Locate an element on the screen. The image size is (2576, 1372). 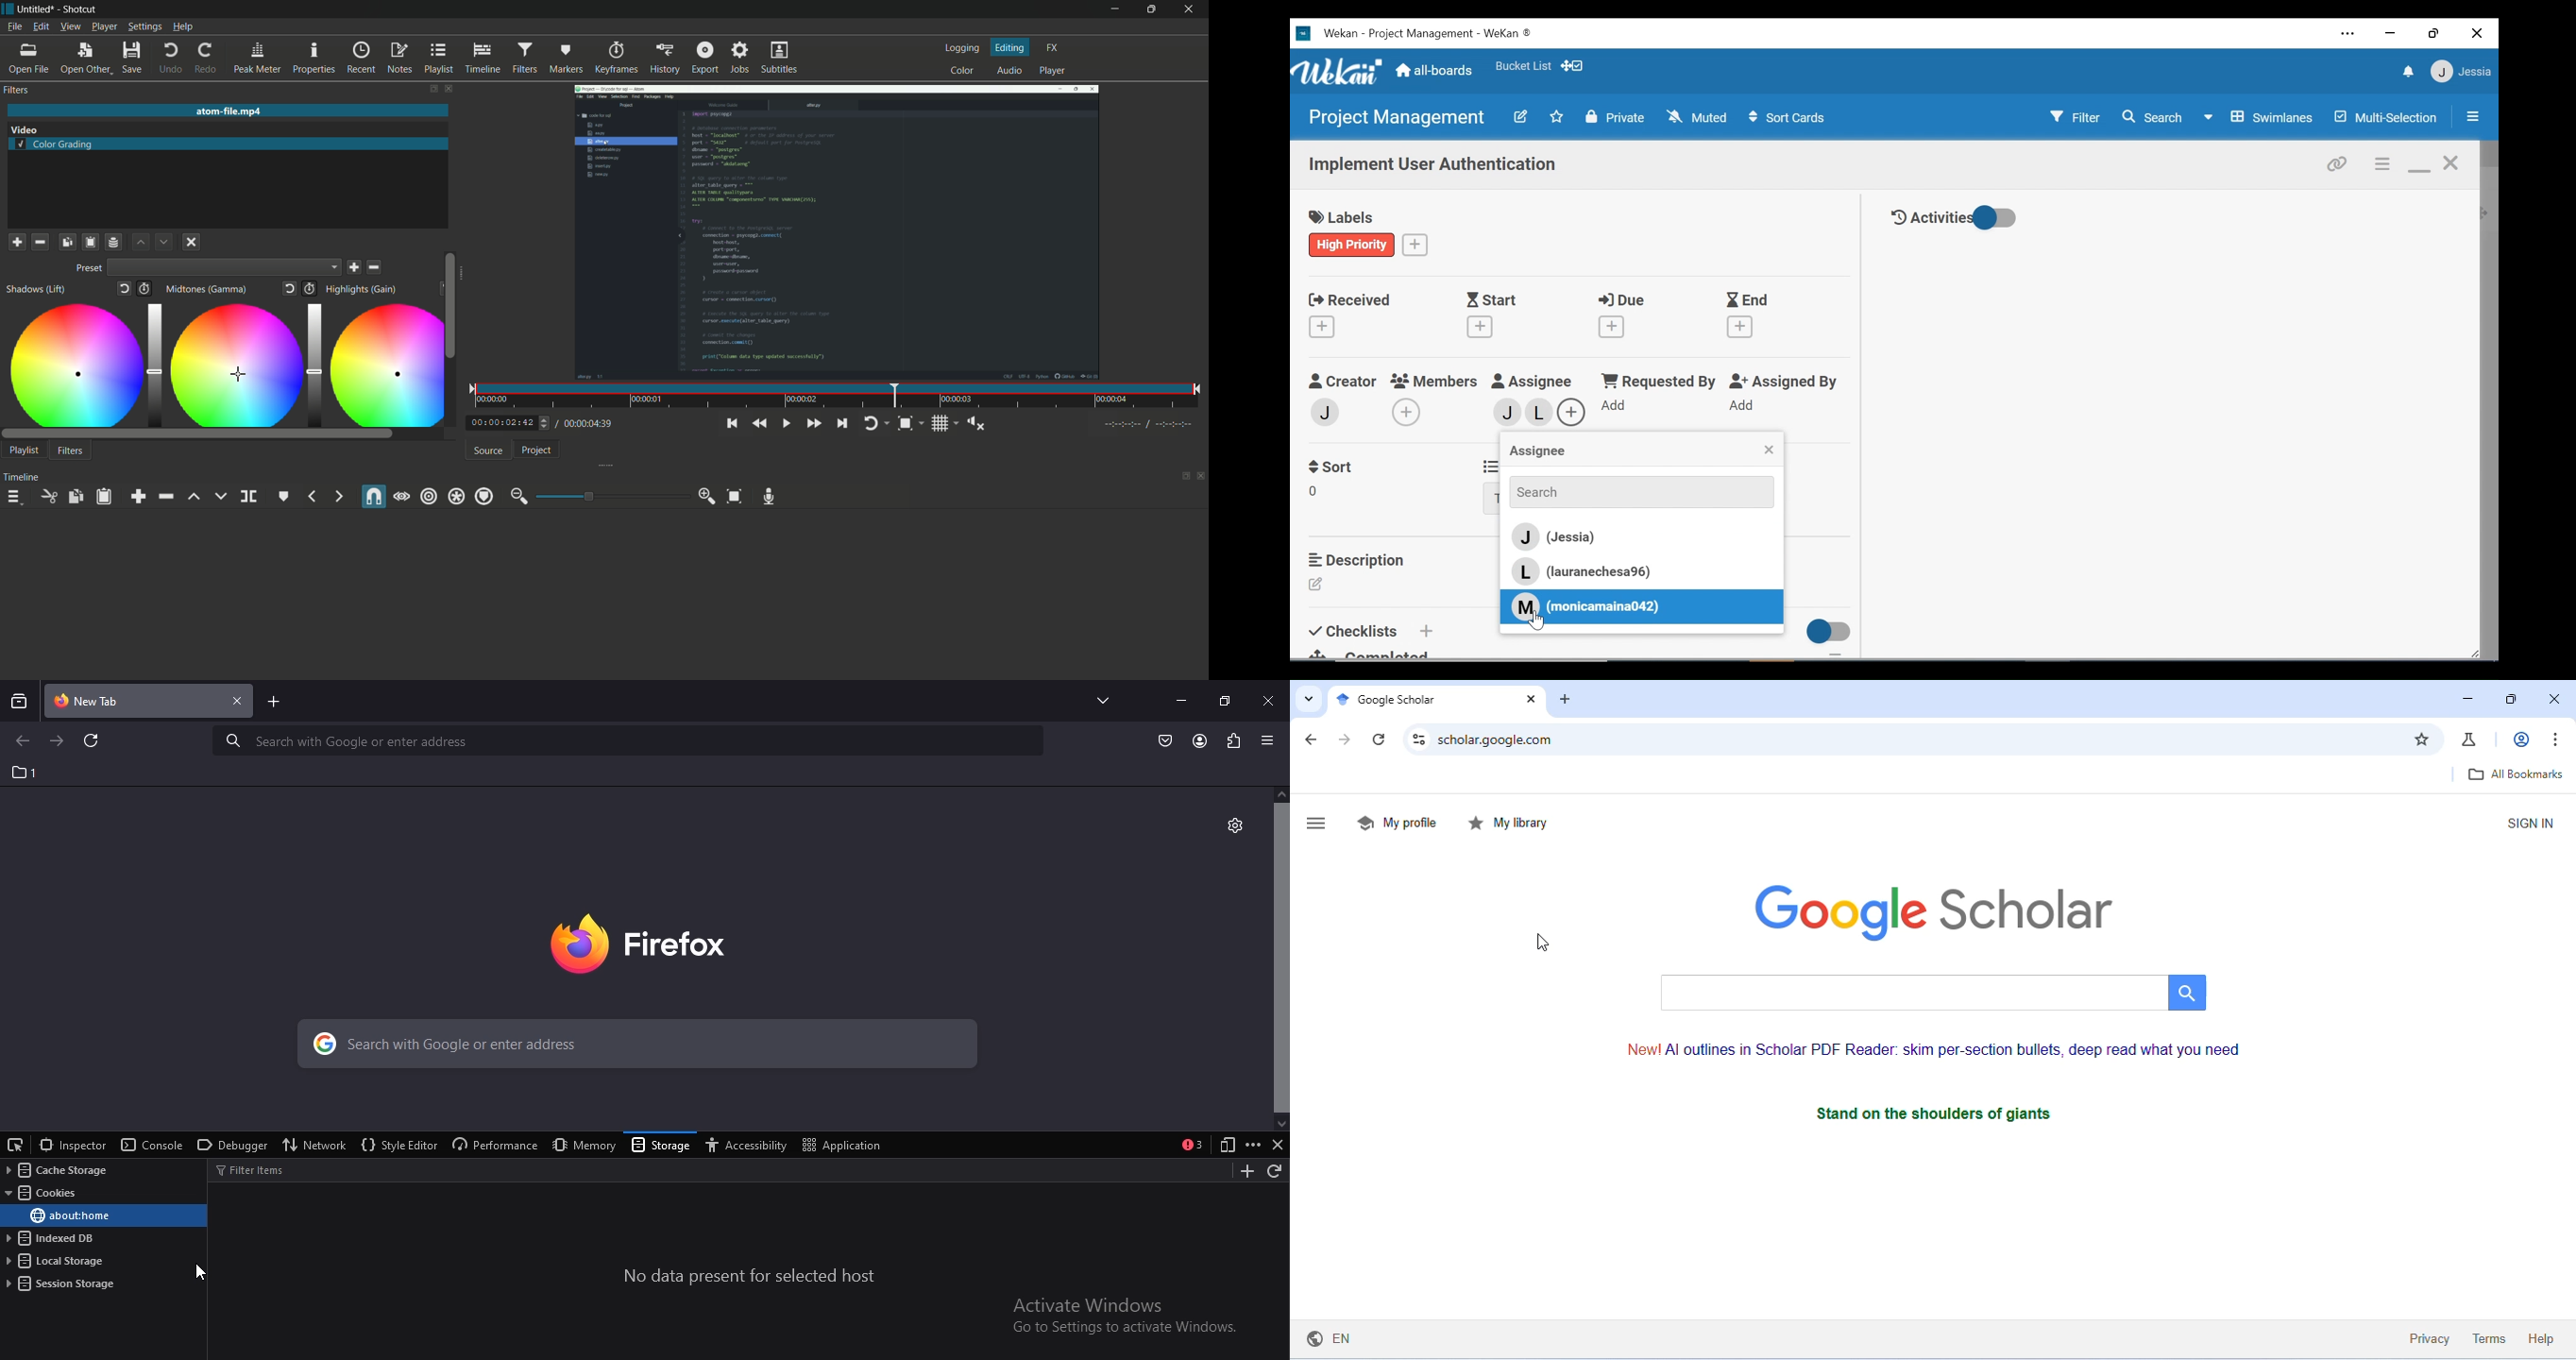
close developer tools is located at coordinates (1278, 1145).